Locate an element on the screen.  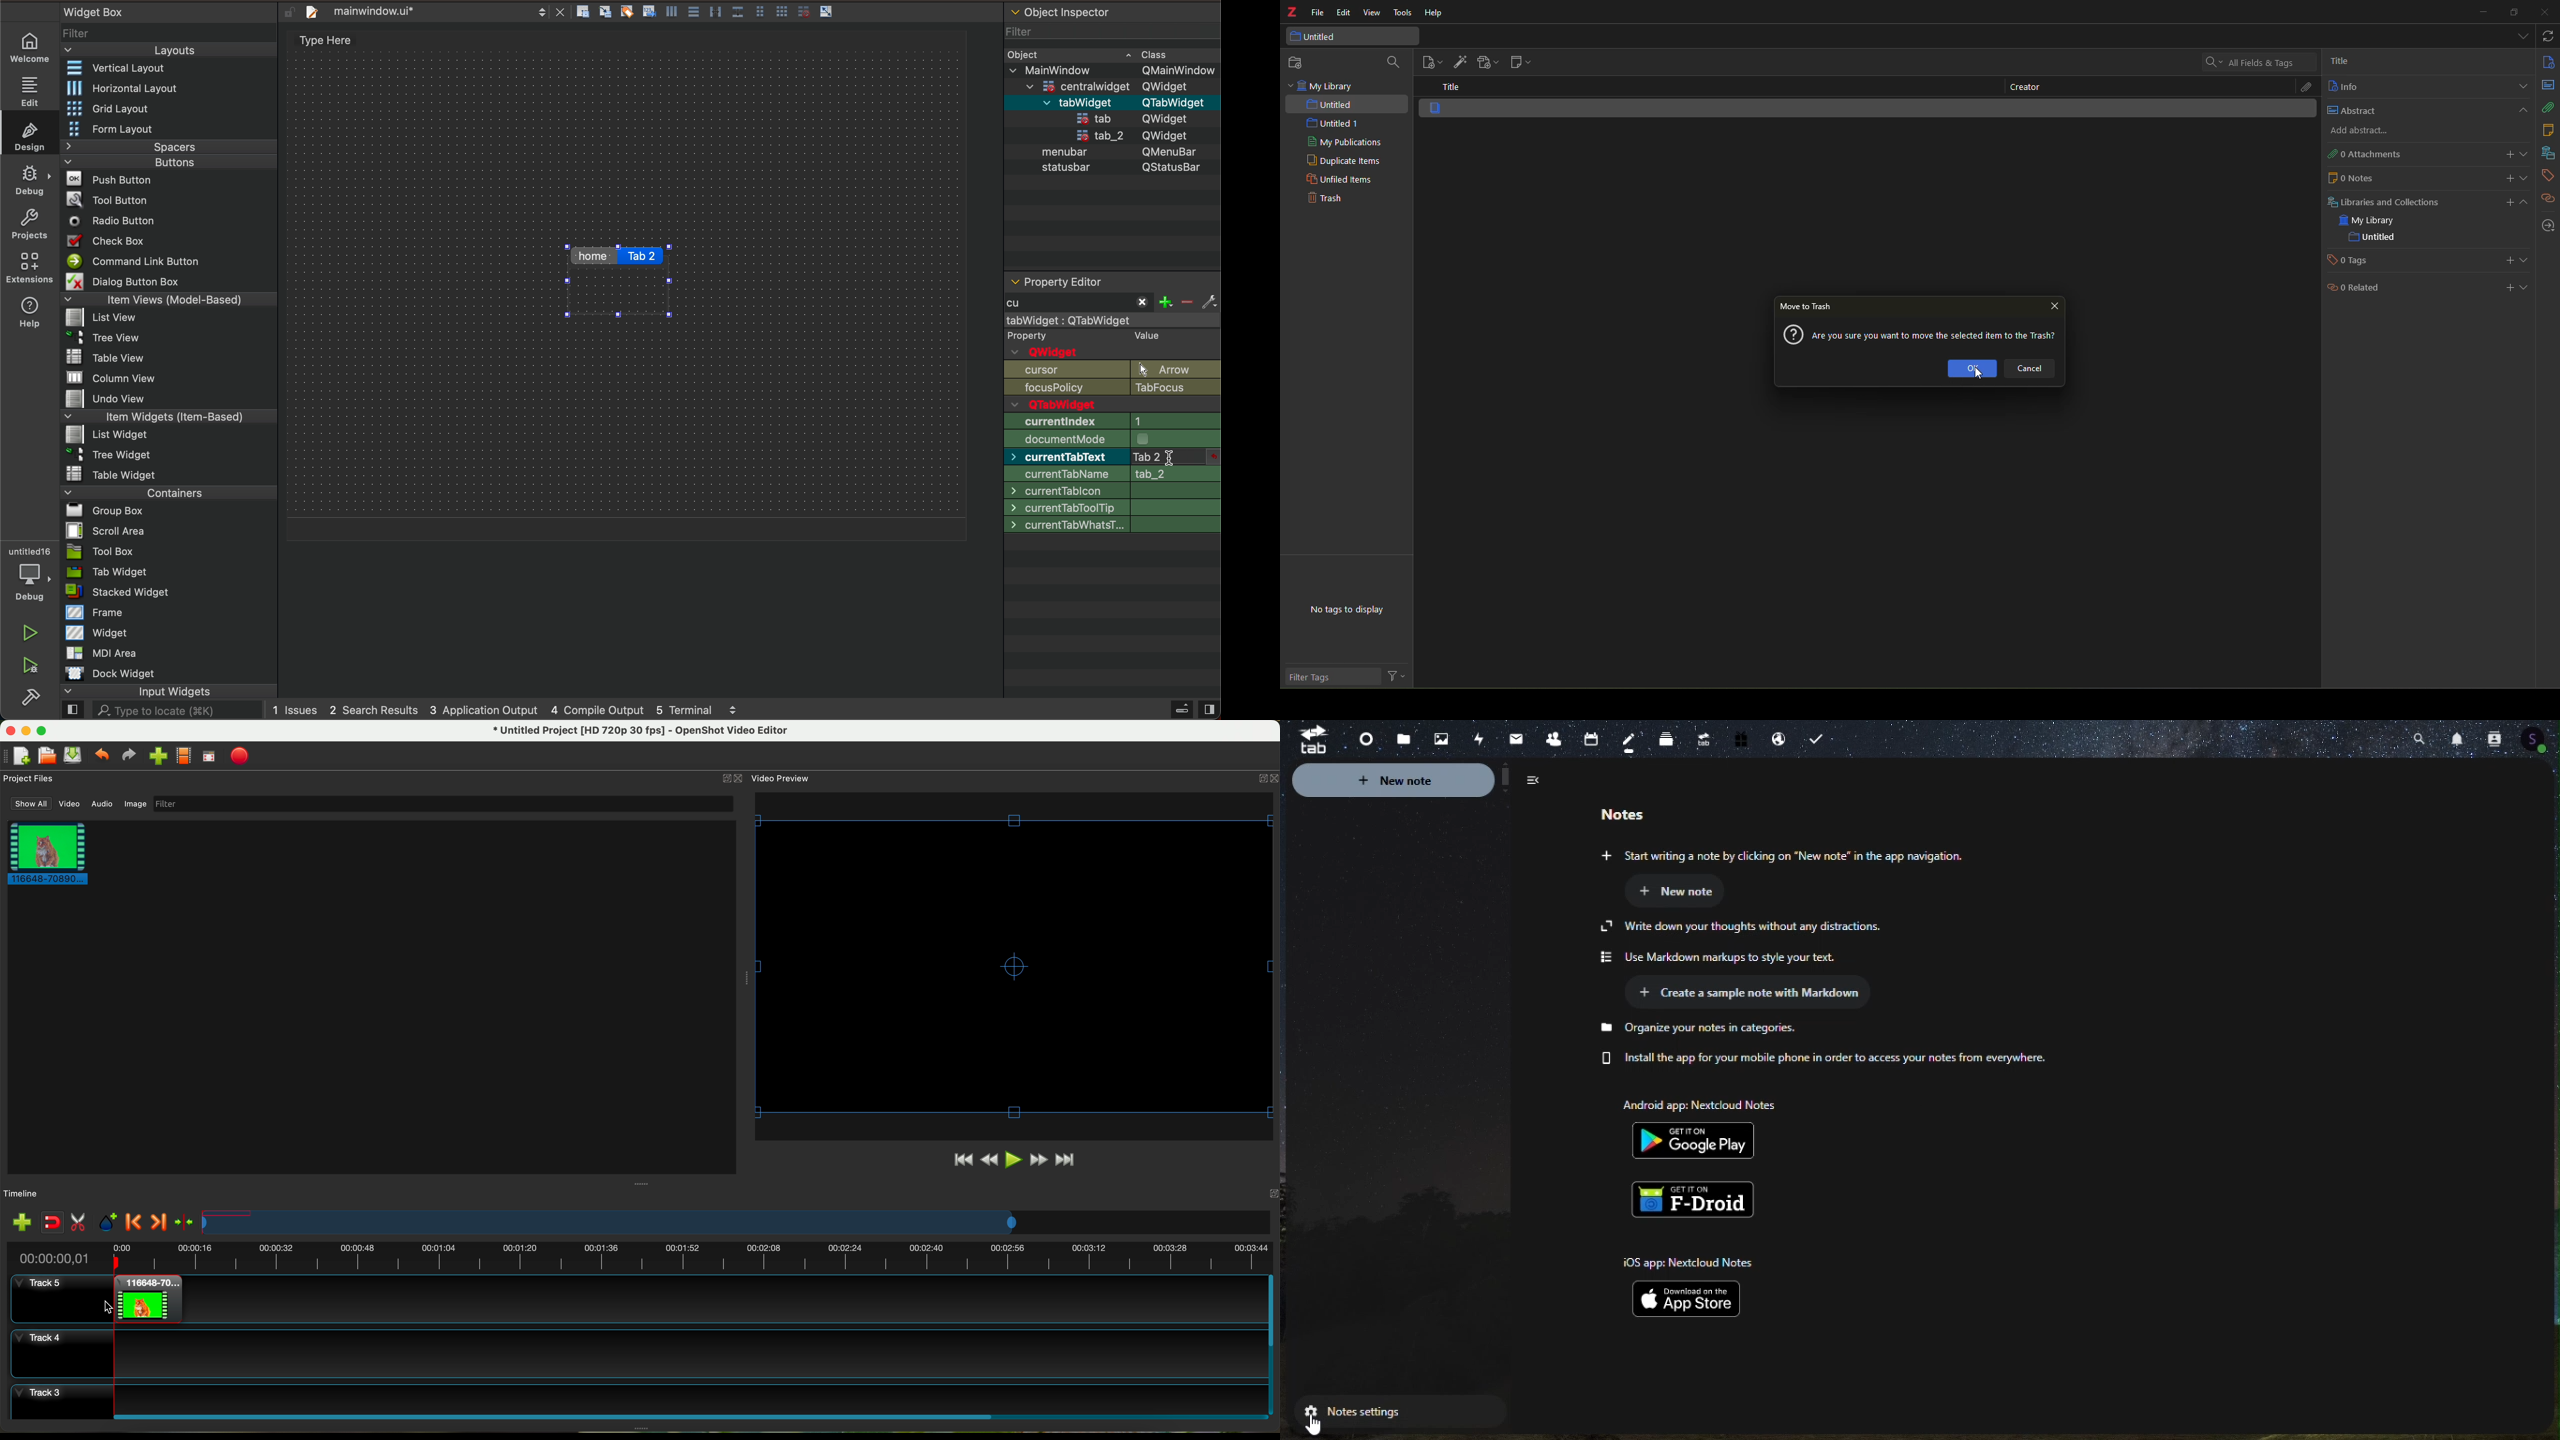
help is located at coordinates (1432, 14).